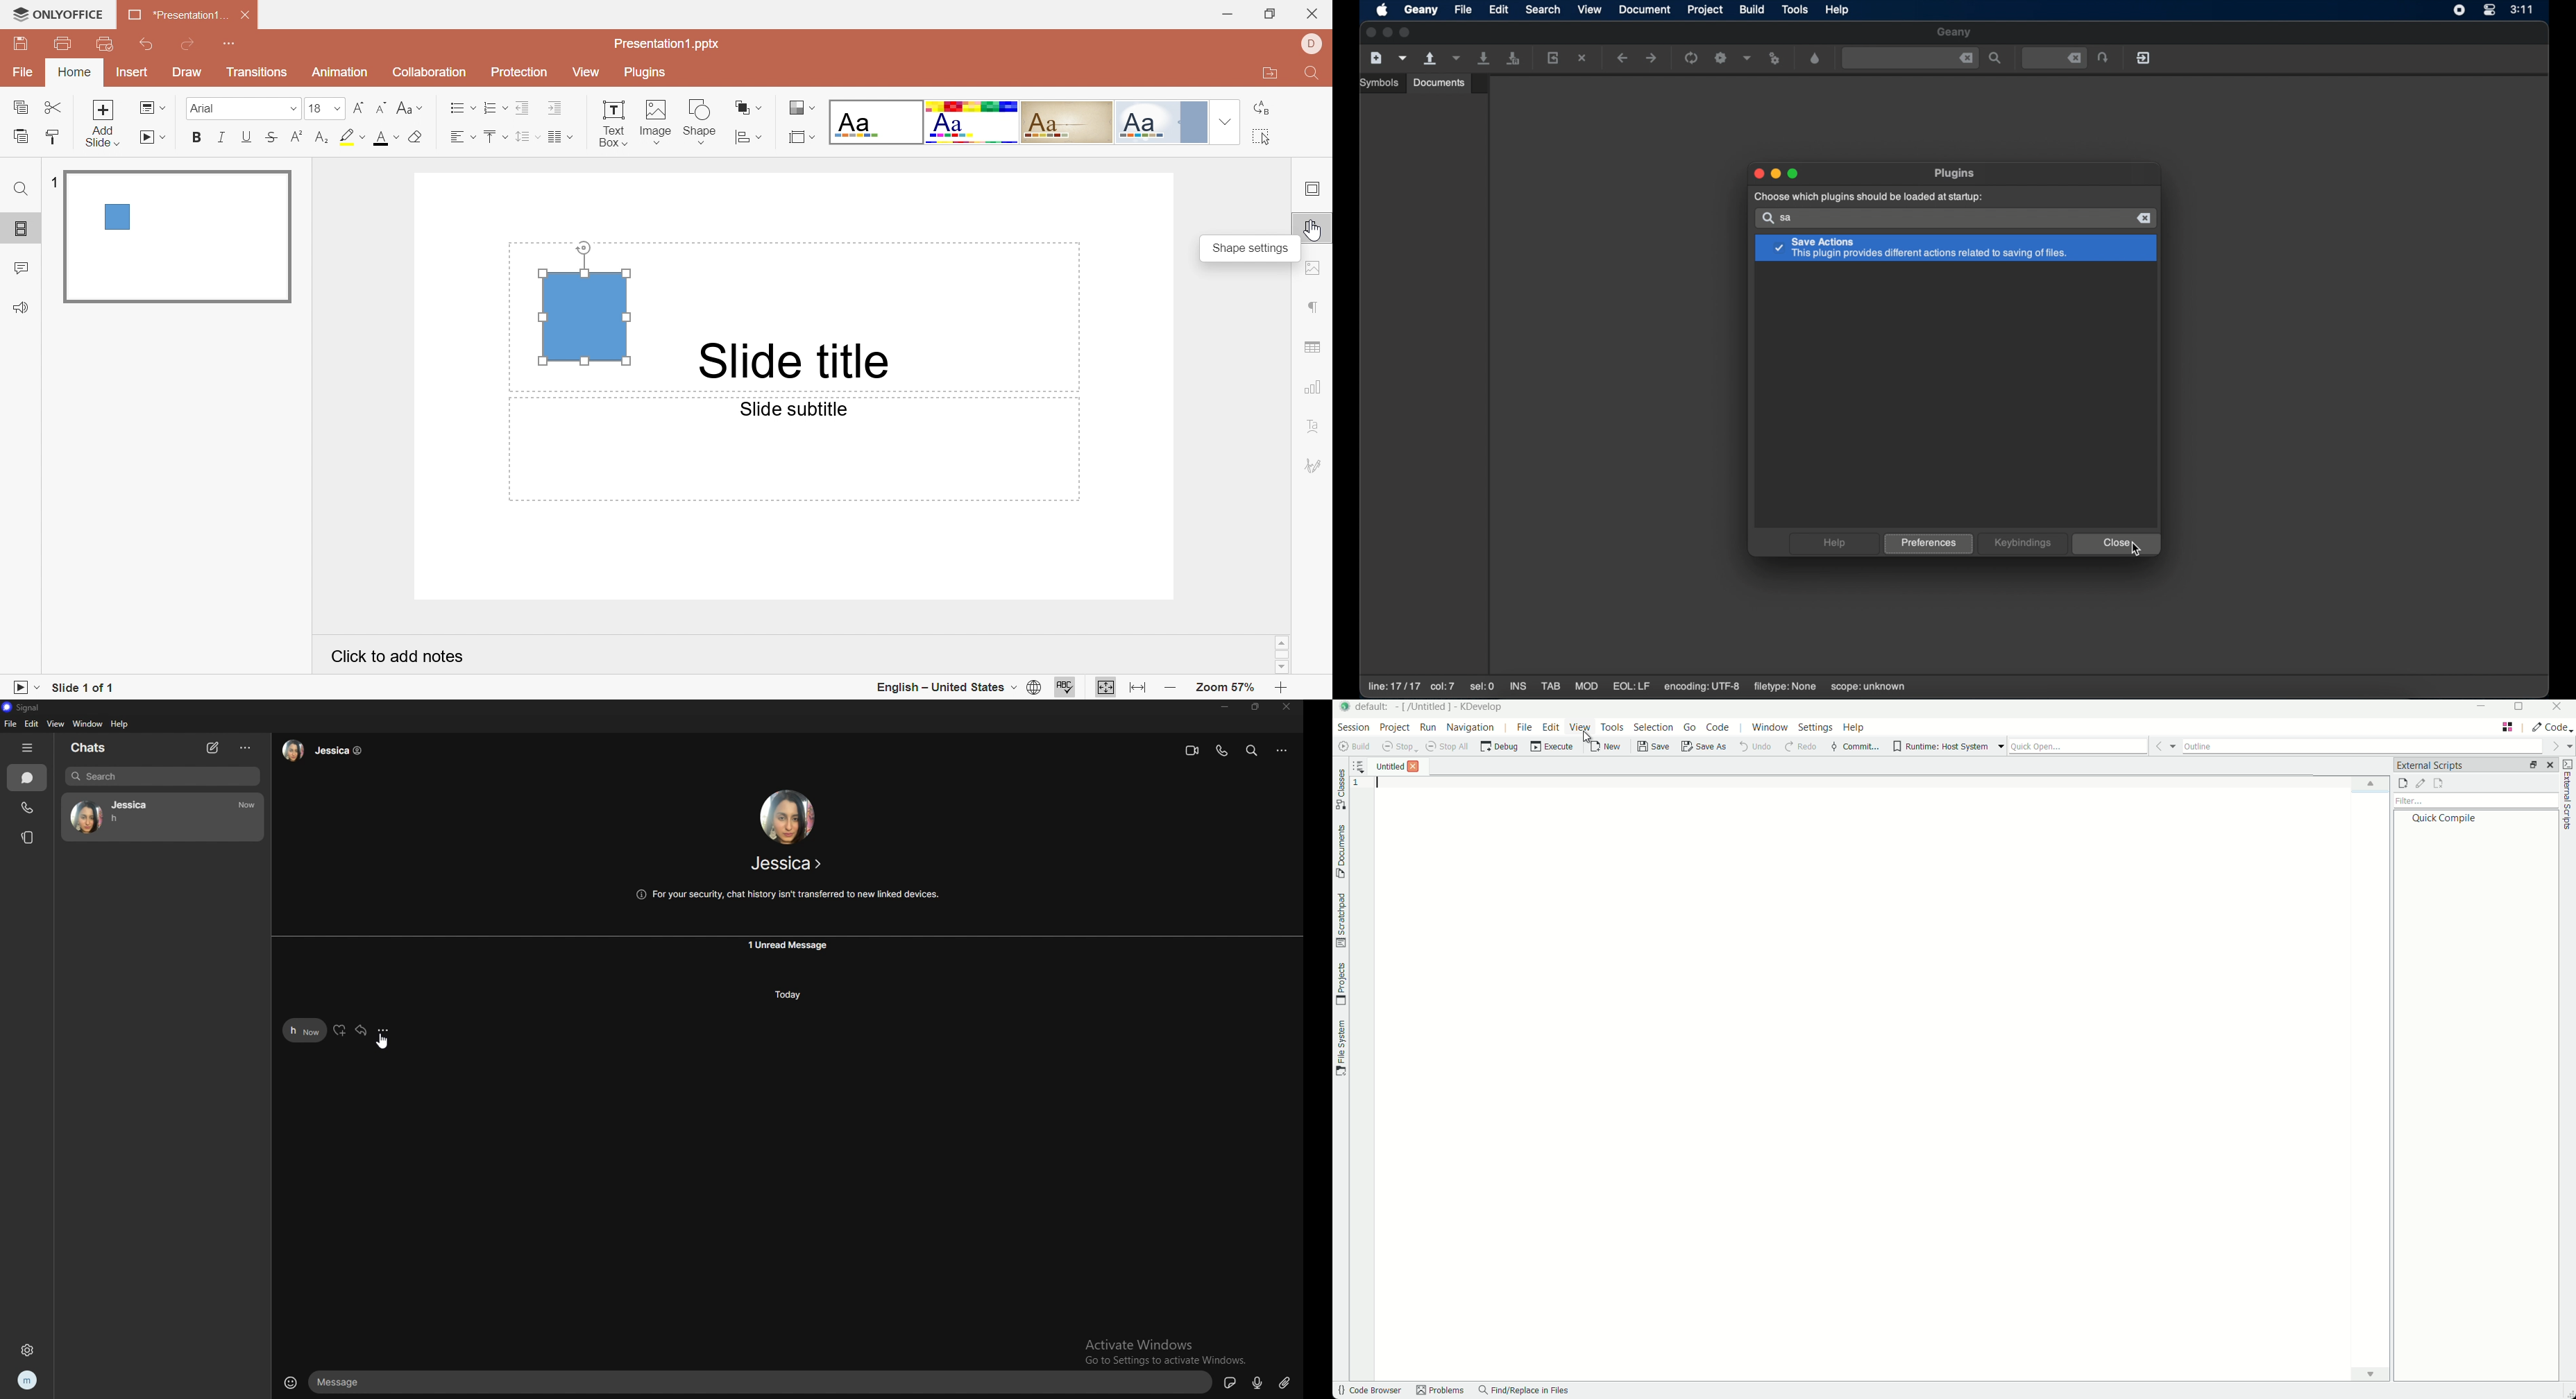  Describe the element at coordinates (1358, 765) in the screenshot. I see `sort all opened document` at that location.